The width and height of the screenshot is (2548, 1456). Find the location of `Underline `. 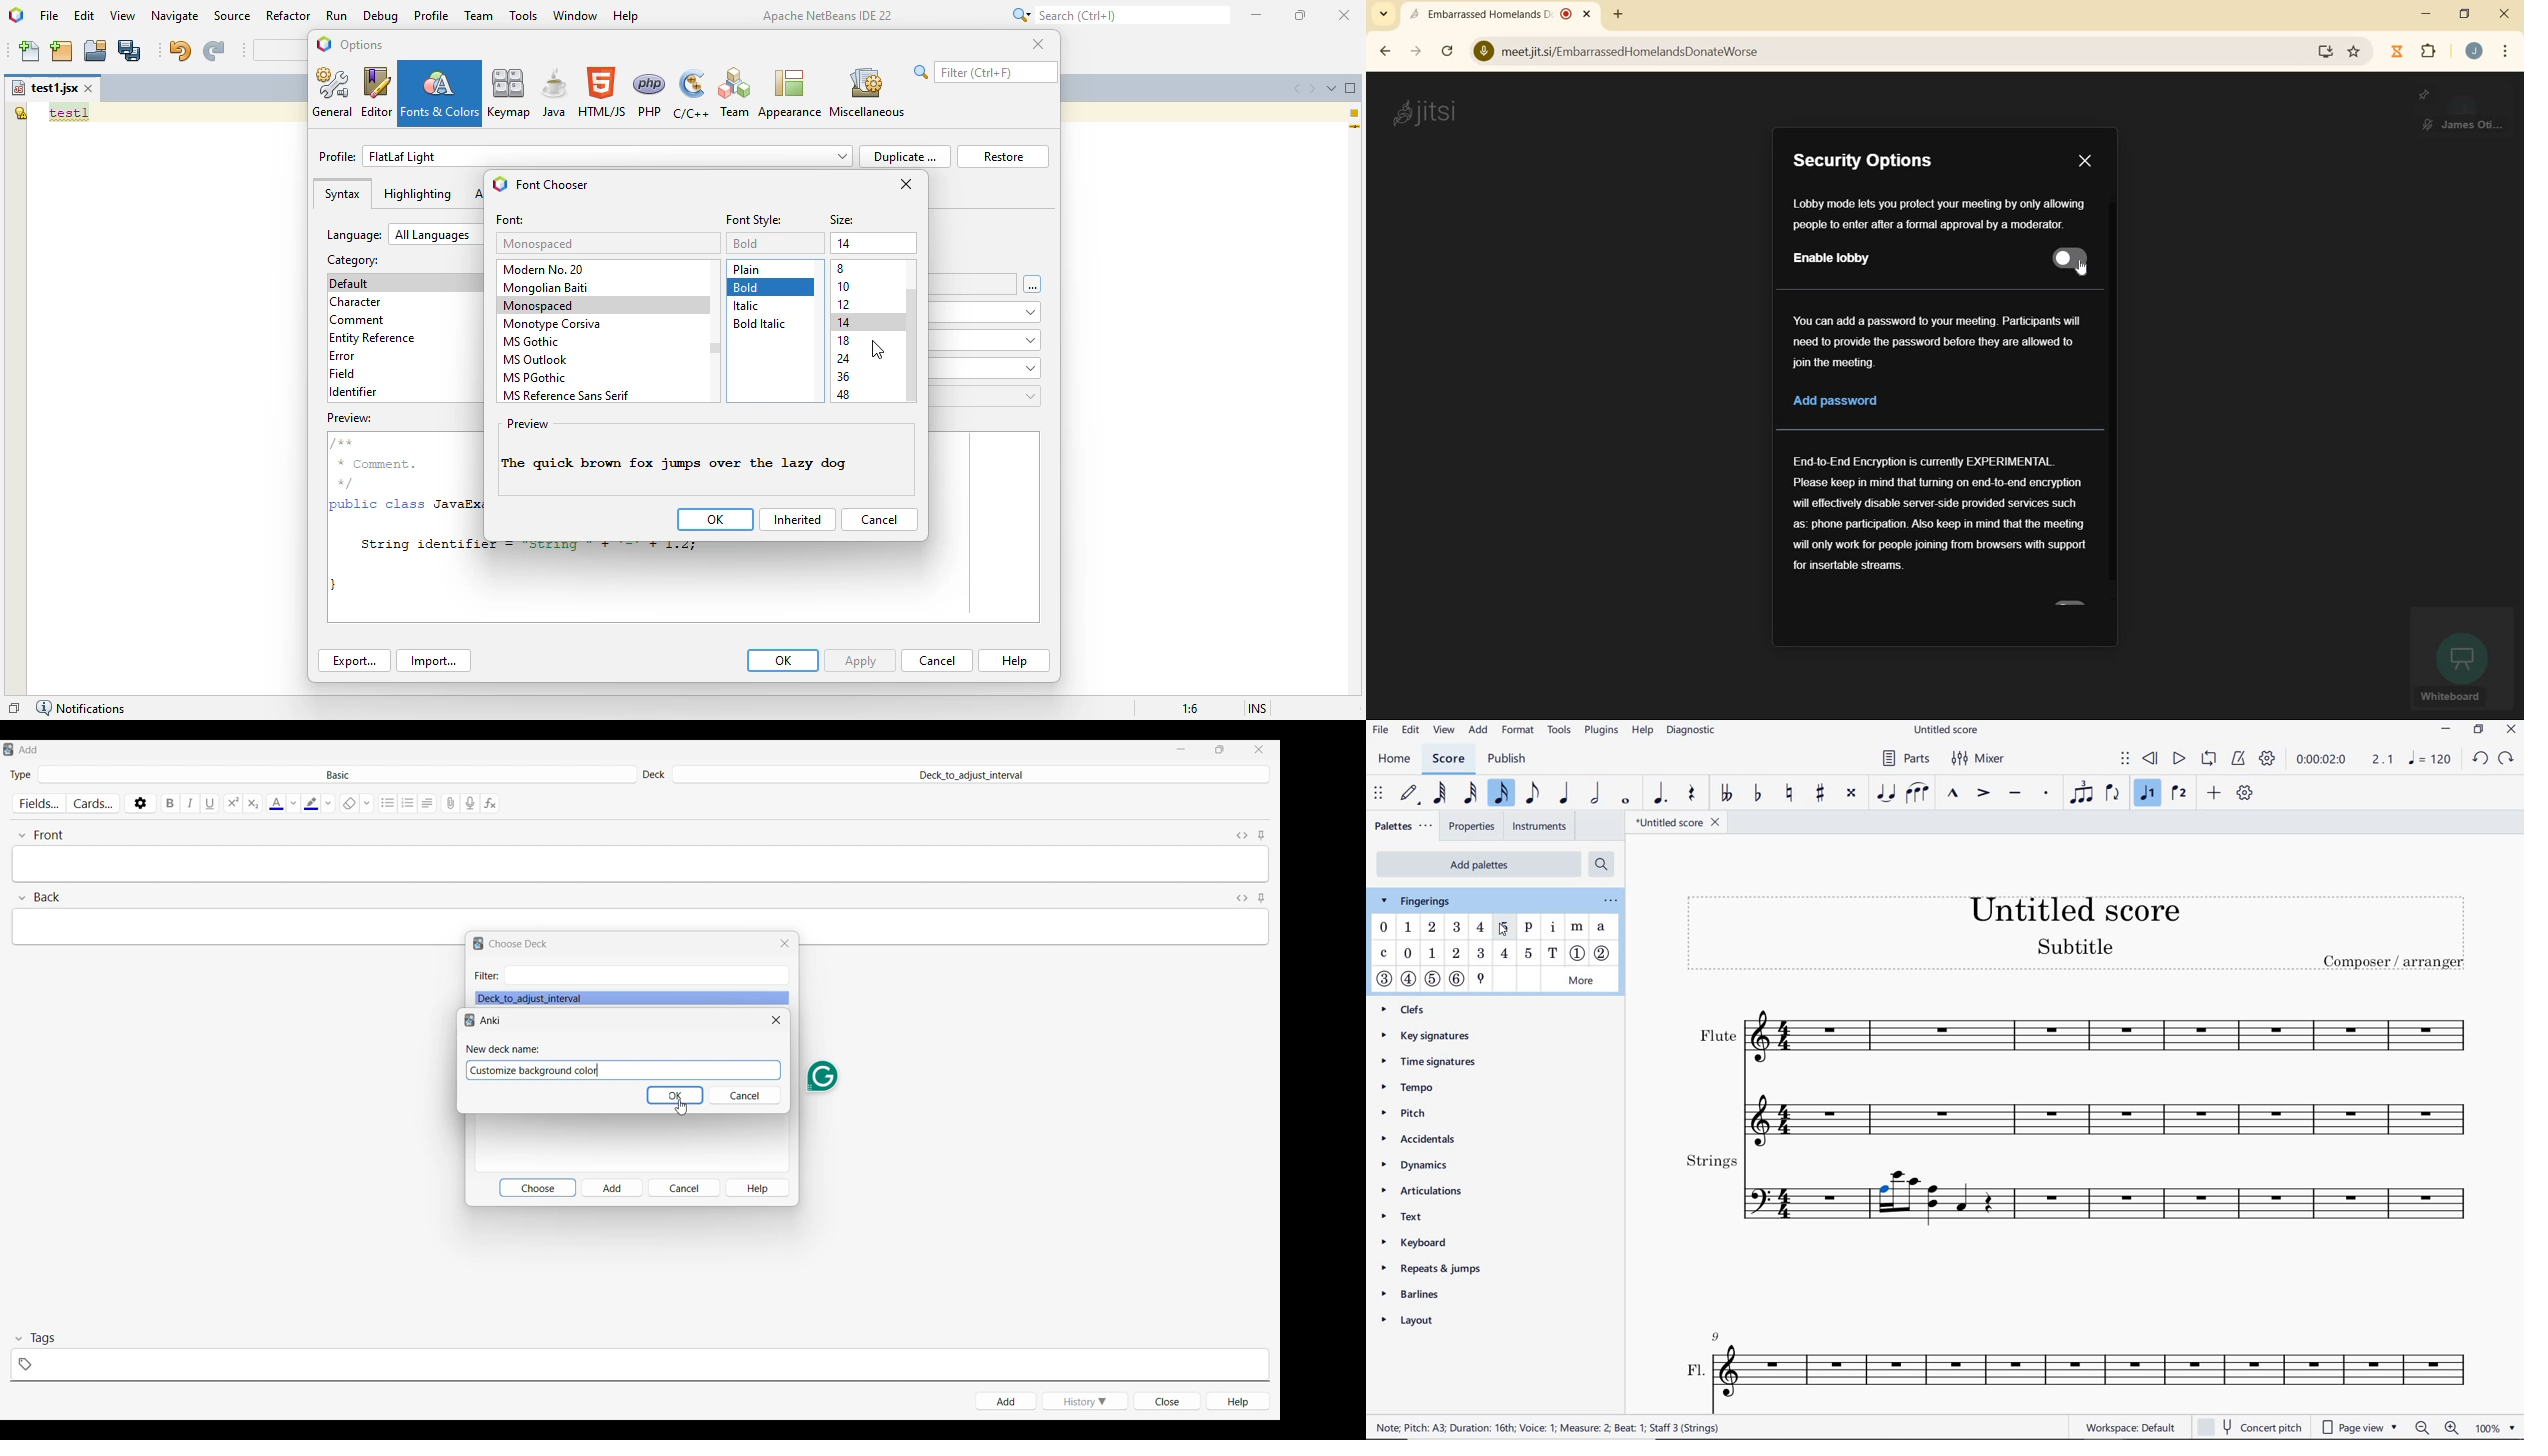

Underline  is located at coordinates (211, 803).